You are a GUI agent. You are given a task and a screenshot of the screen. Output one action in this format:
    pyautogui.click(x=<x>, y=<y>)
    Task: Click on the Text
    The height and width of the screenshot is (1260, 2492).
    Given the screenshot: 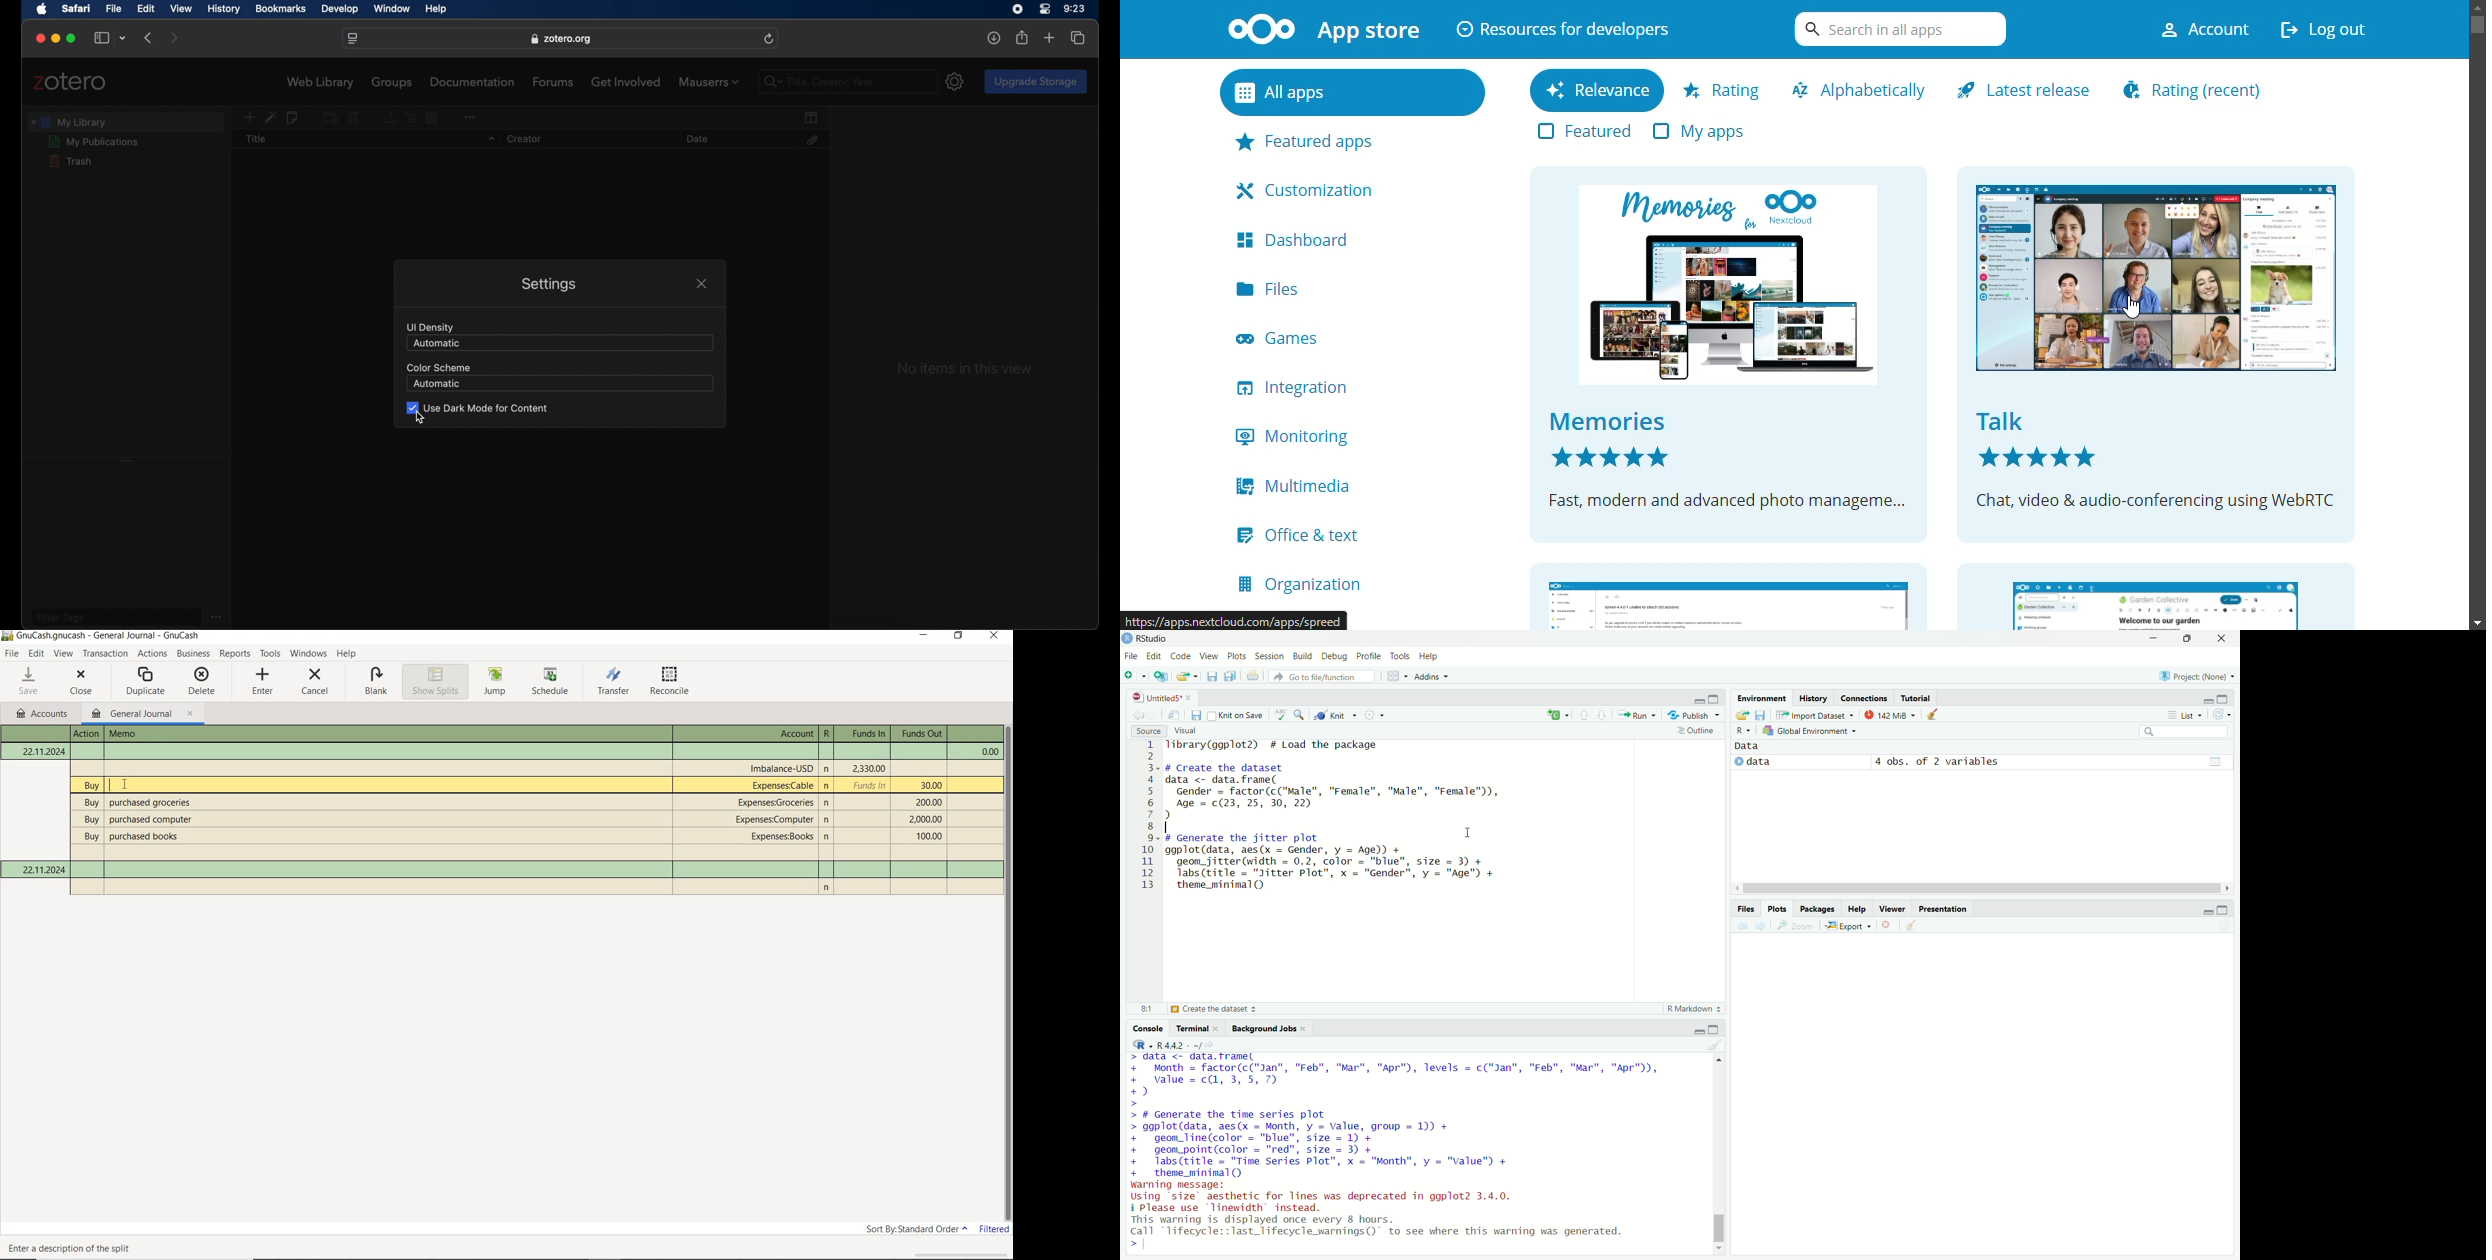 What is the action you would take?
    pyautogui.click(x=176, y=734)
    